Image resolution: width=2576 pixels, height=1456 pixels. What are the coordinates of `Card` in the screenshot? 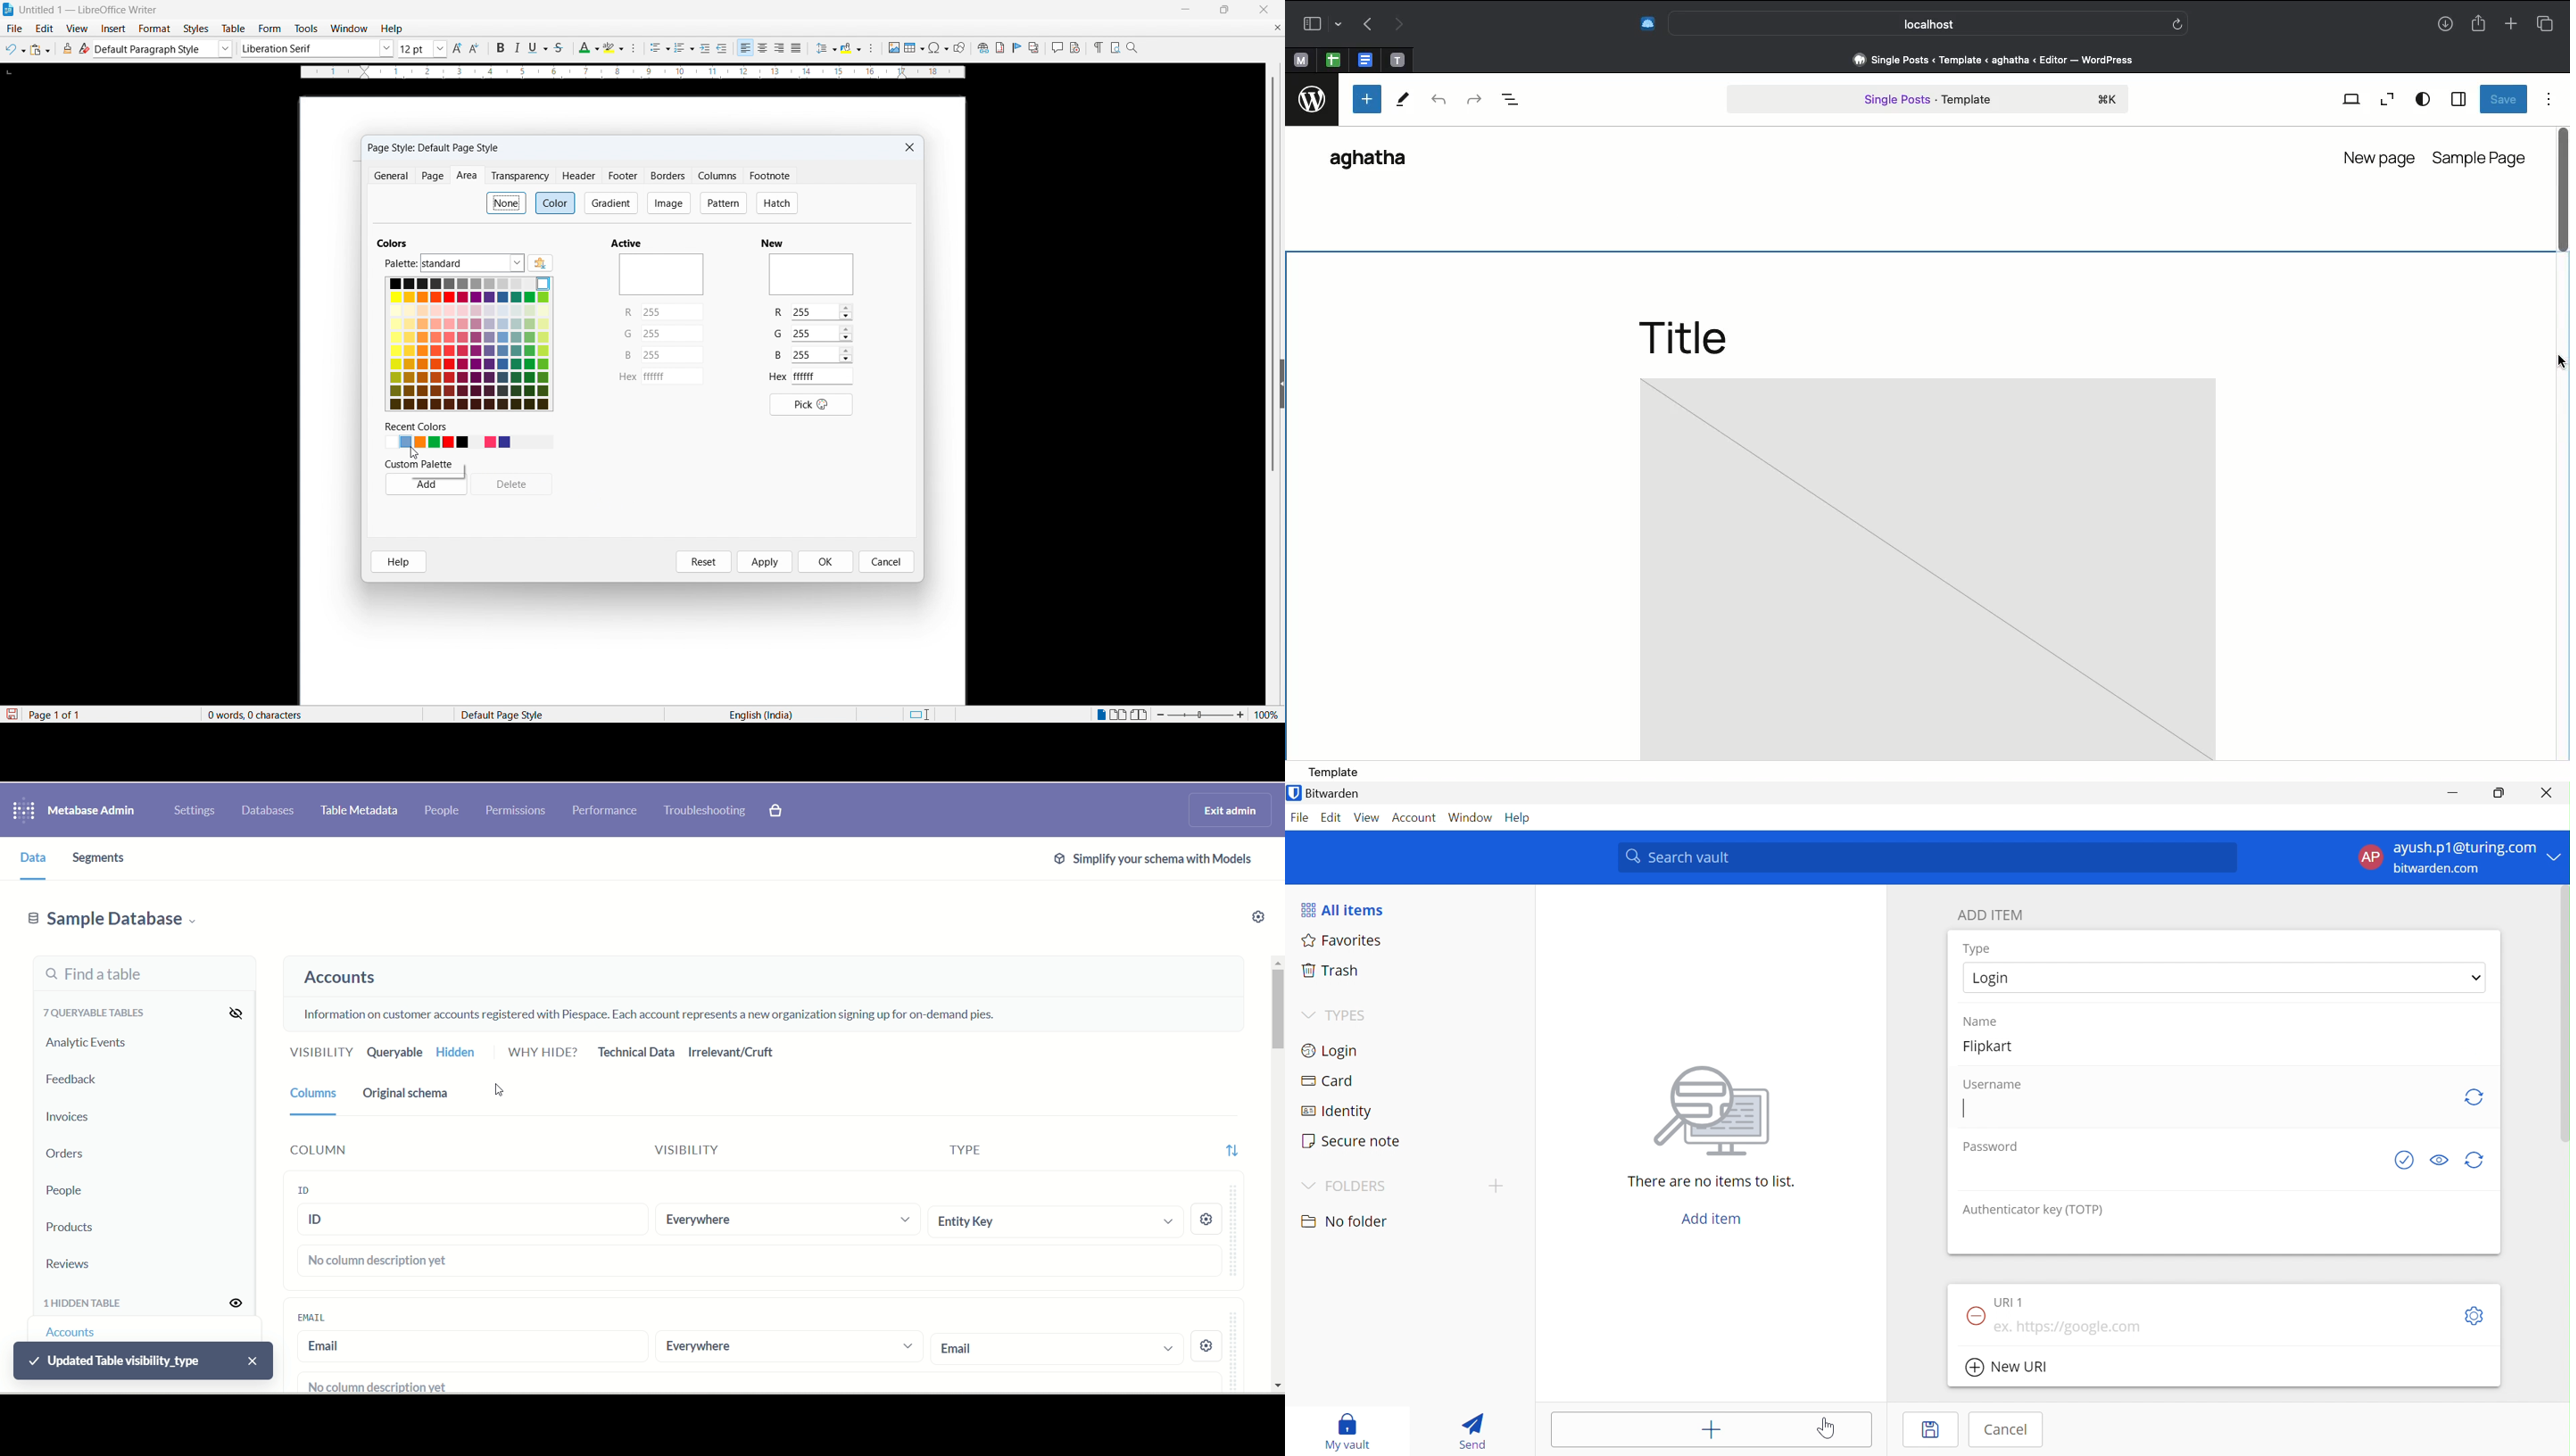 It's located at (1330, 1082).